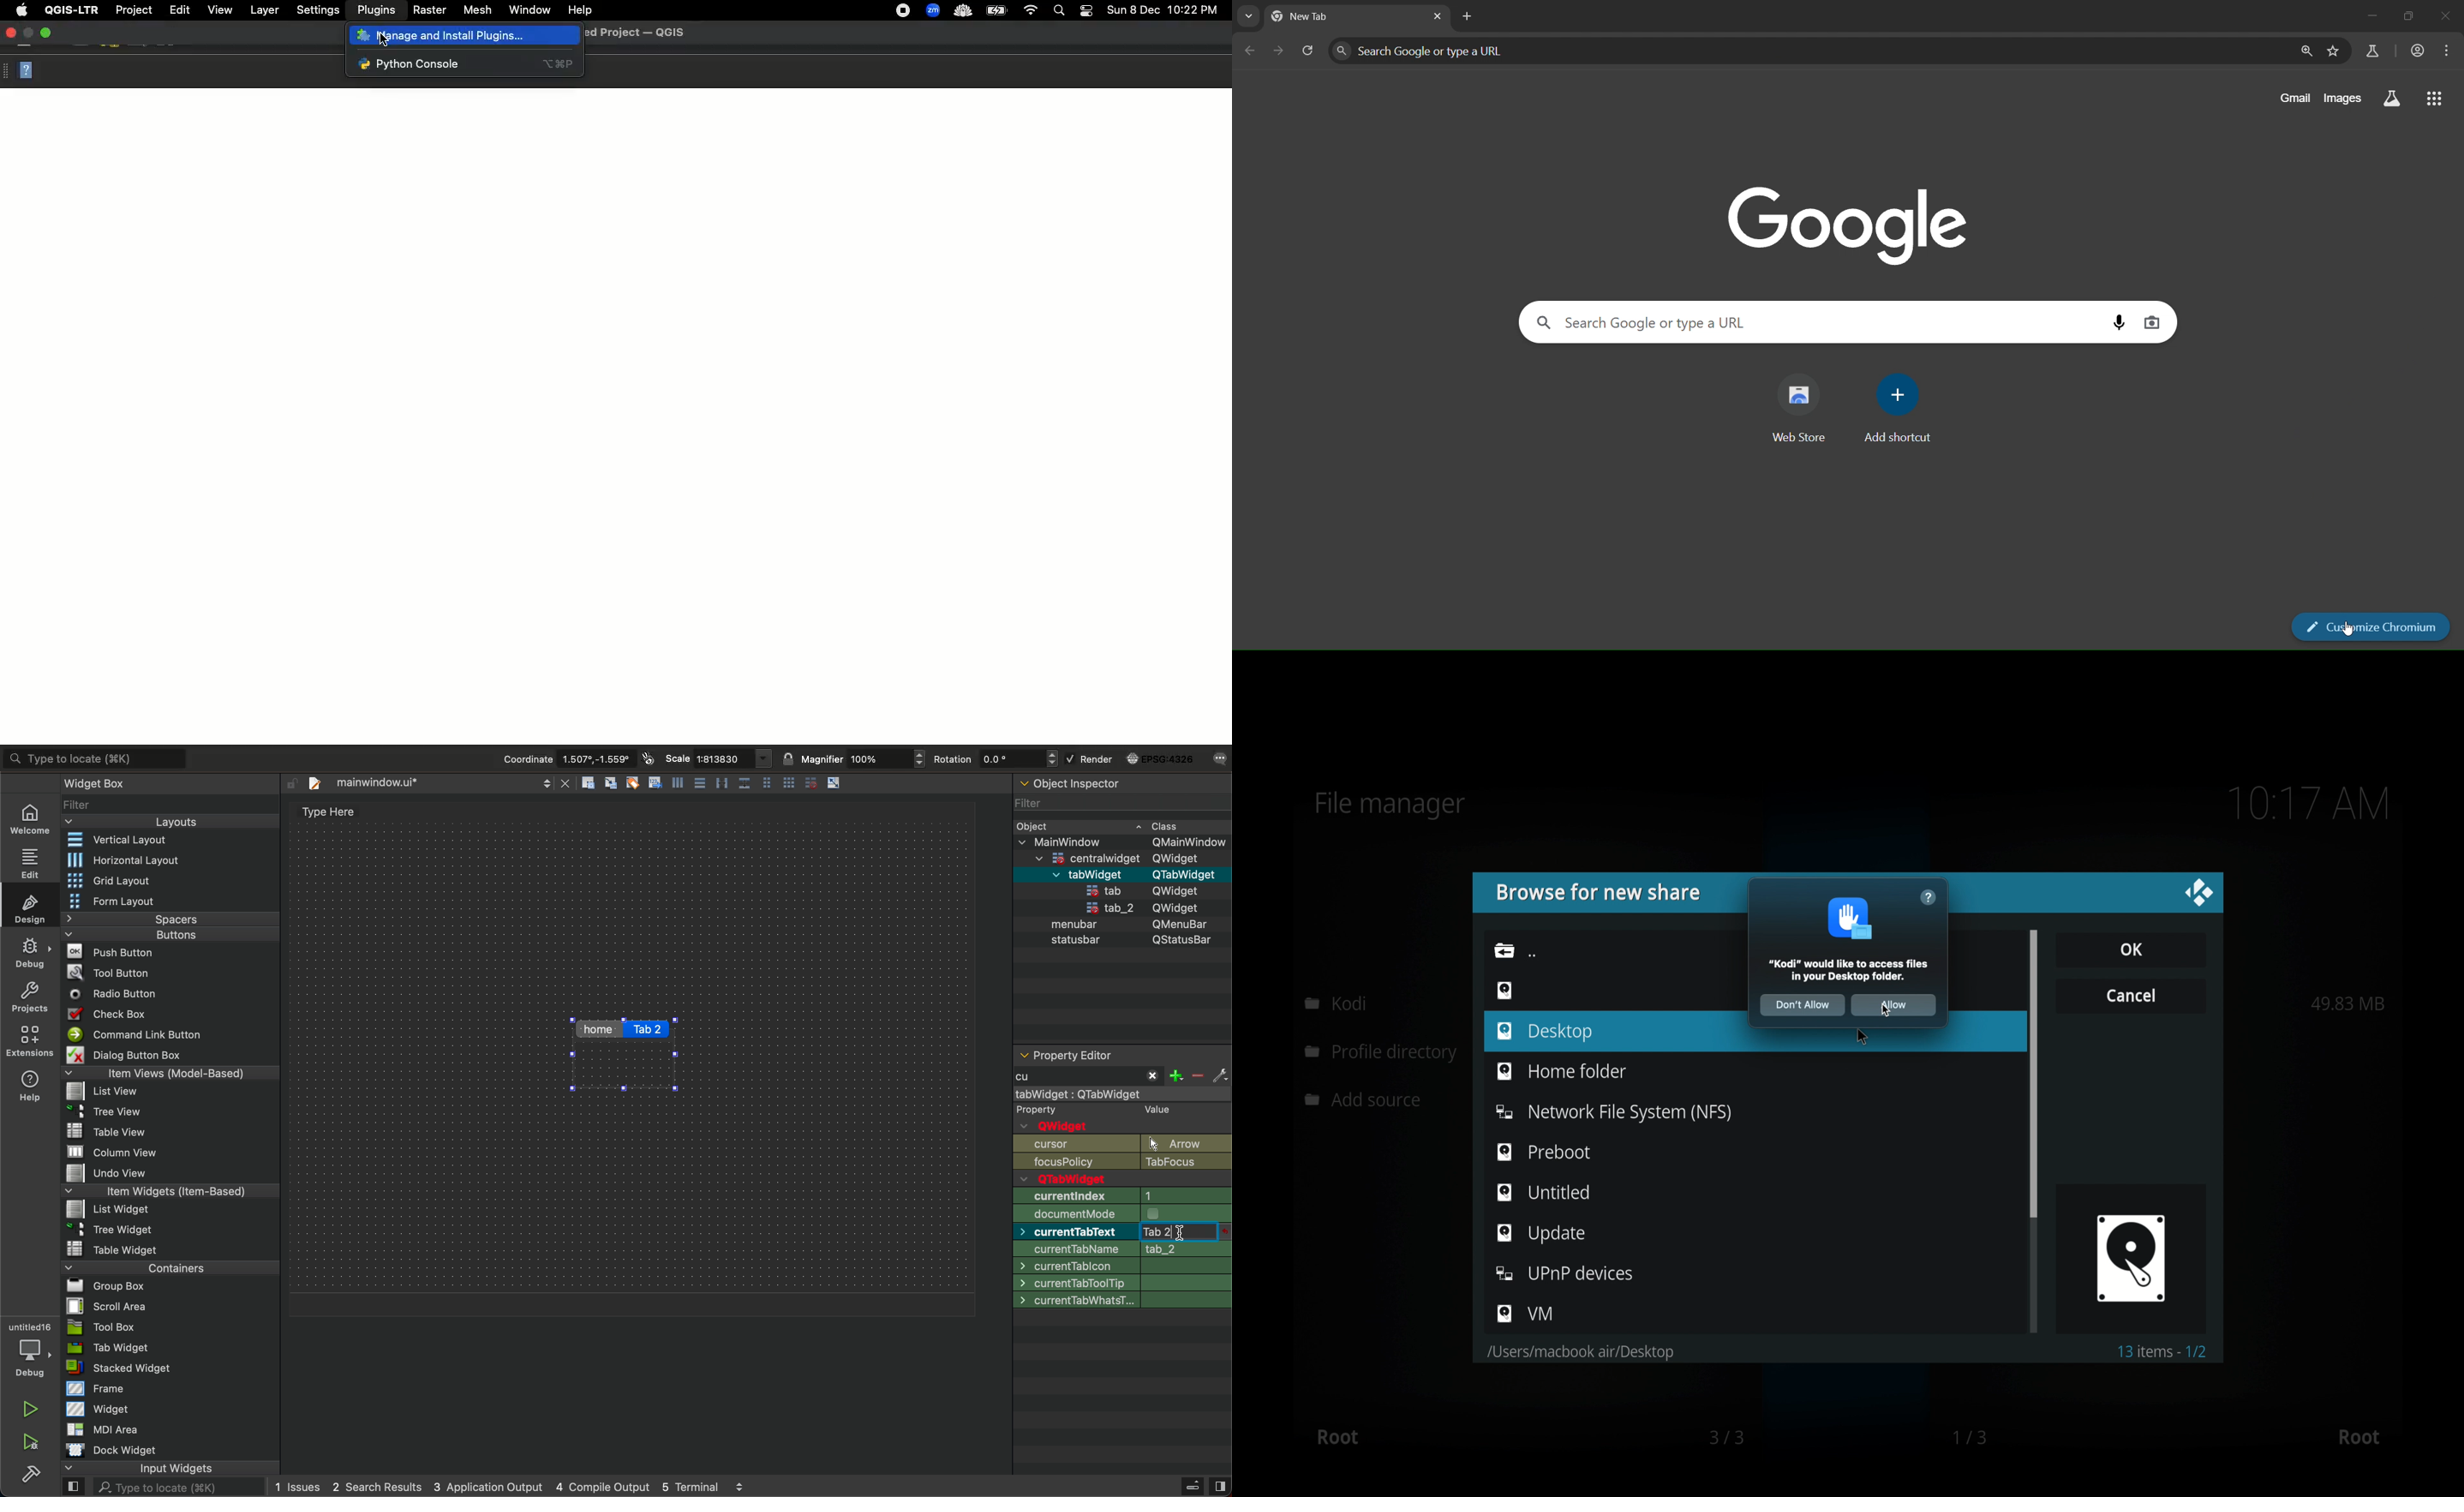  I want to click on after type, so click(1182, 1233).